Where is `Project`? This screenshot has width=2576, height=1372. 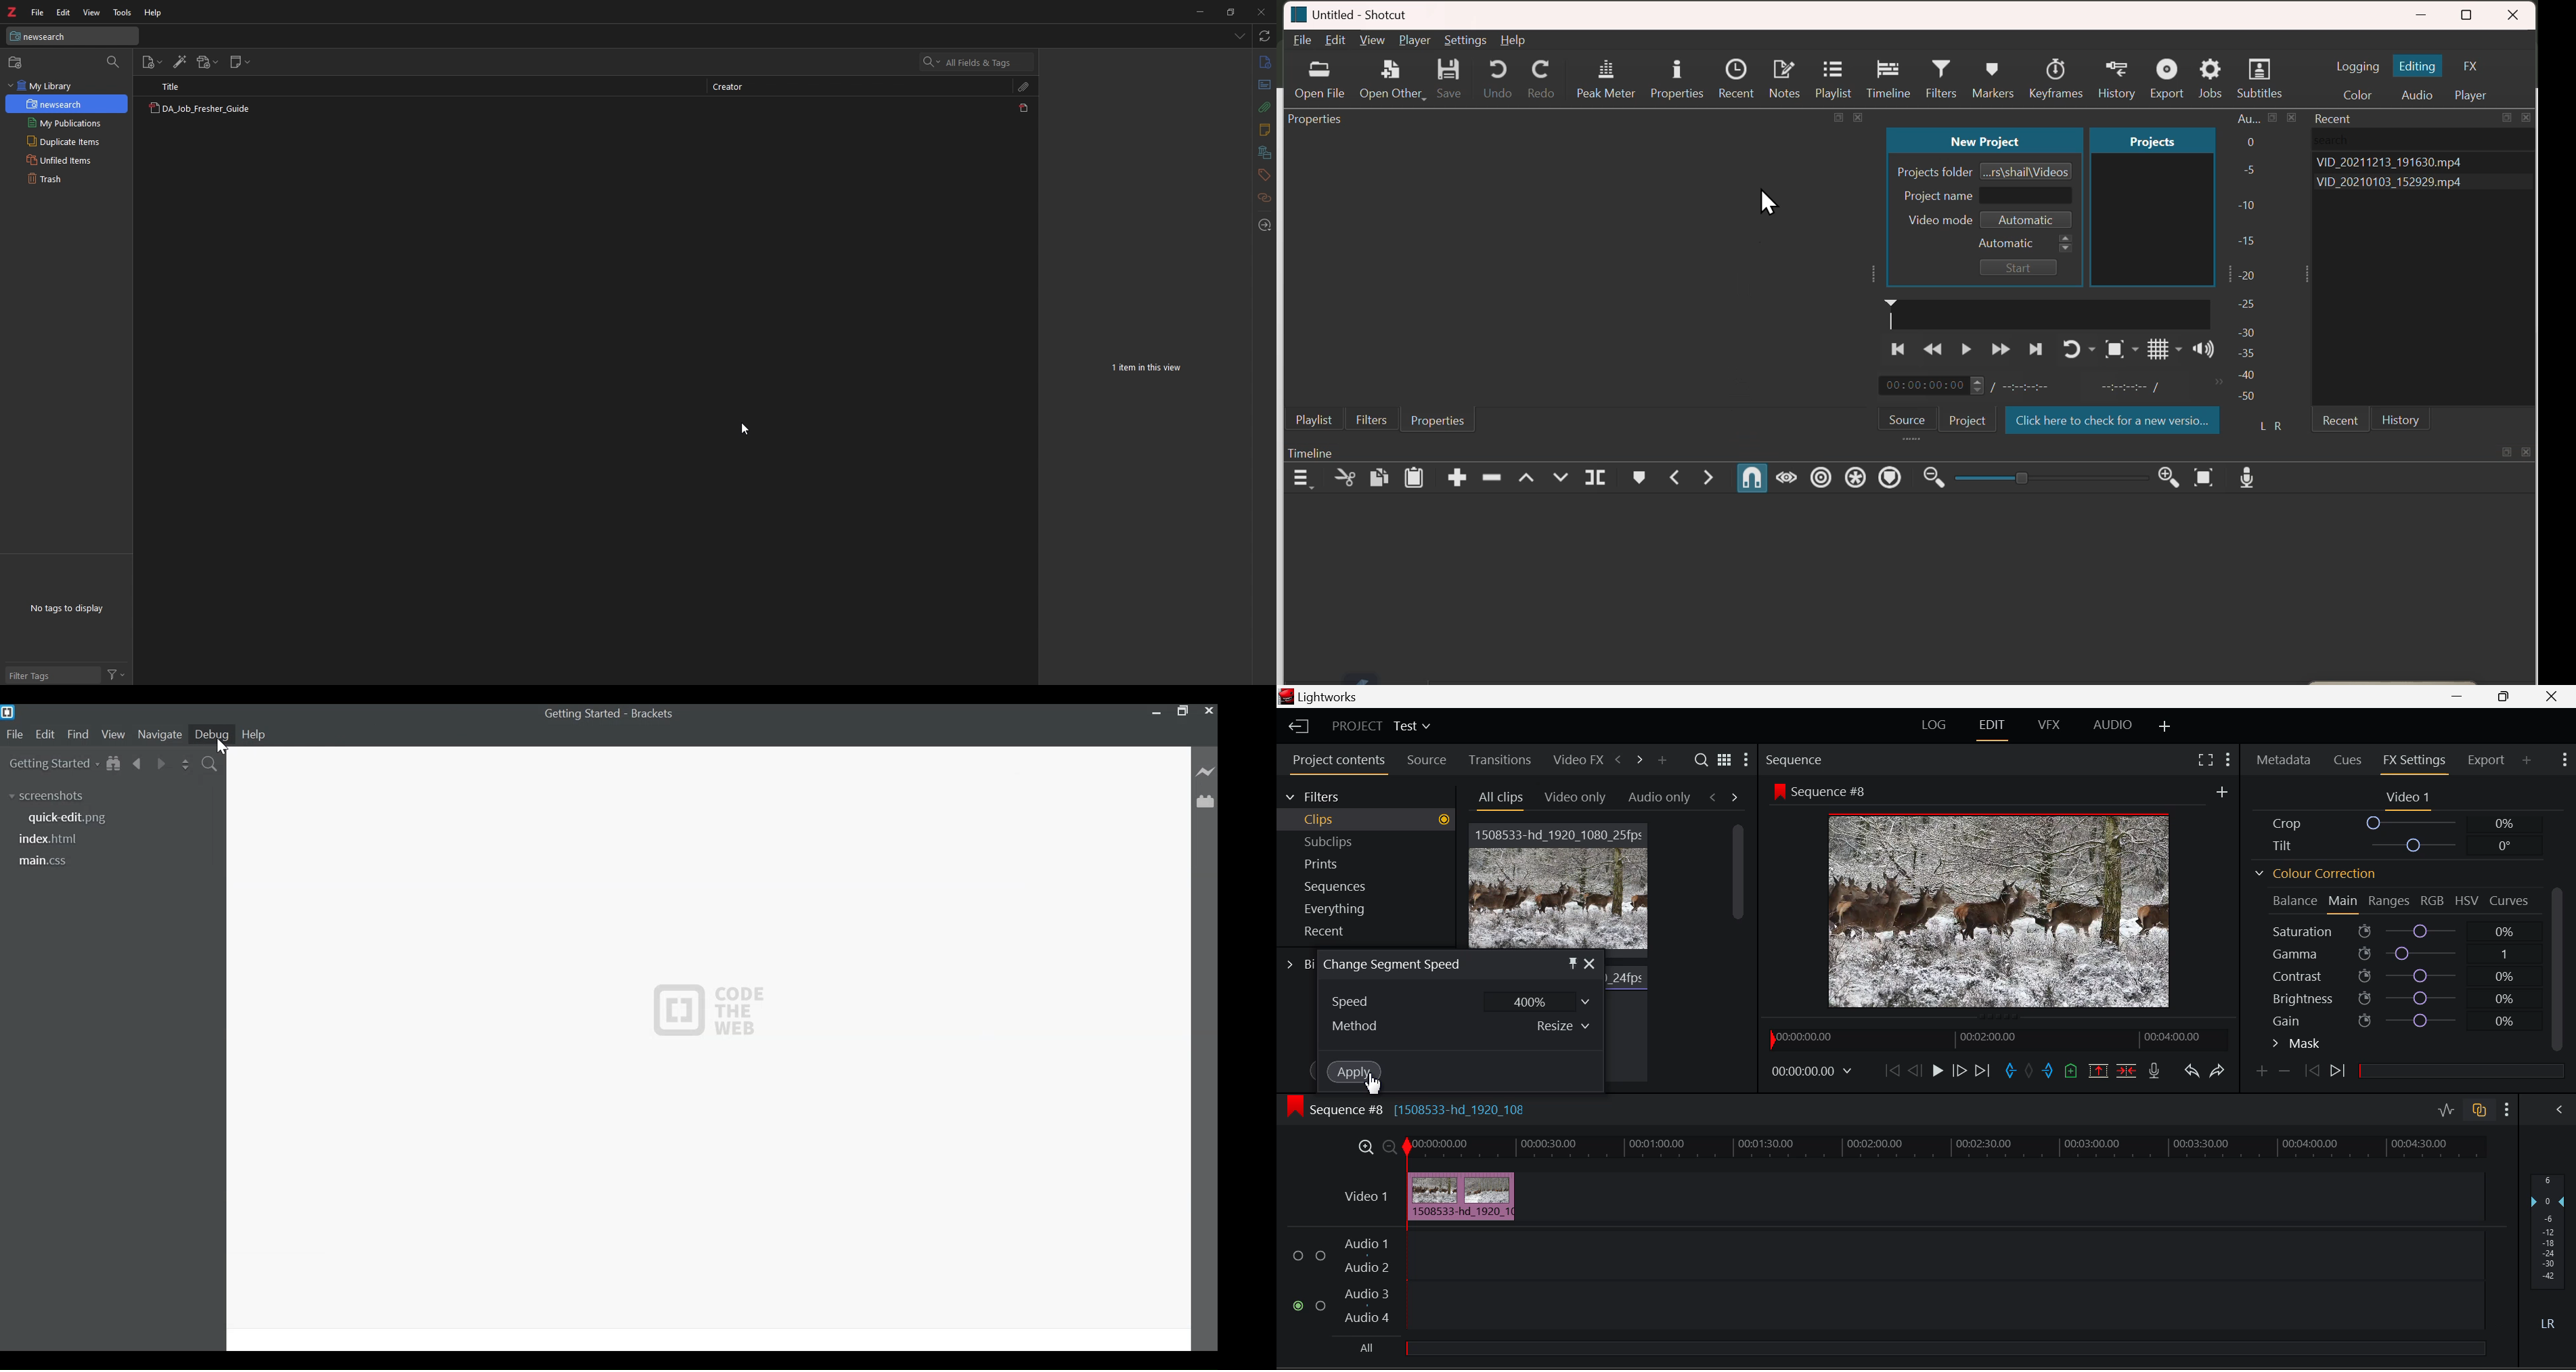
Project is located at coordinates (2153, 139).